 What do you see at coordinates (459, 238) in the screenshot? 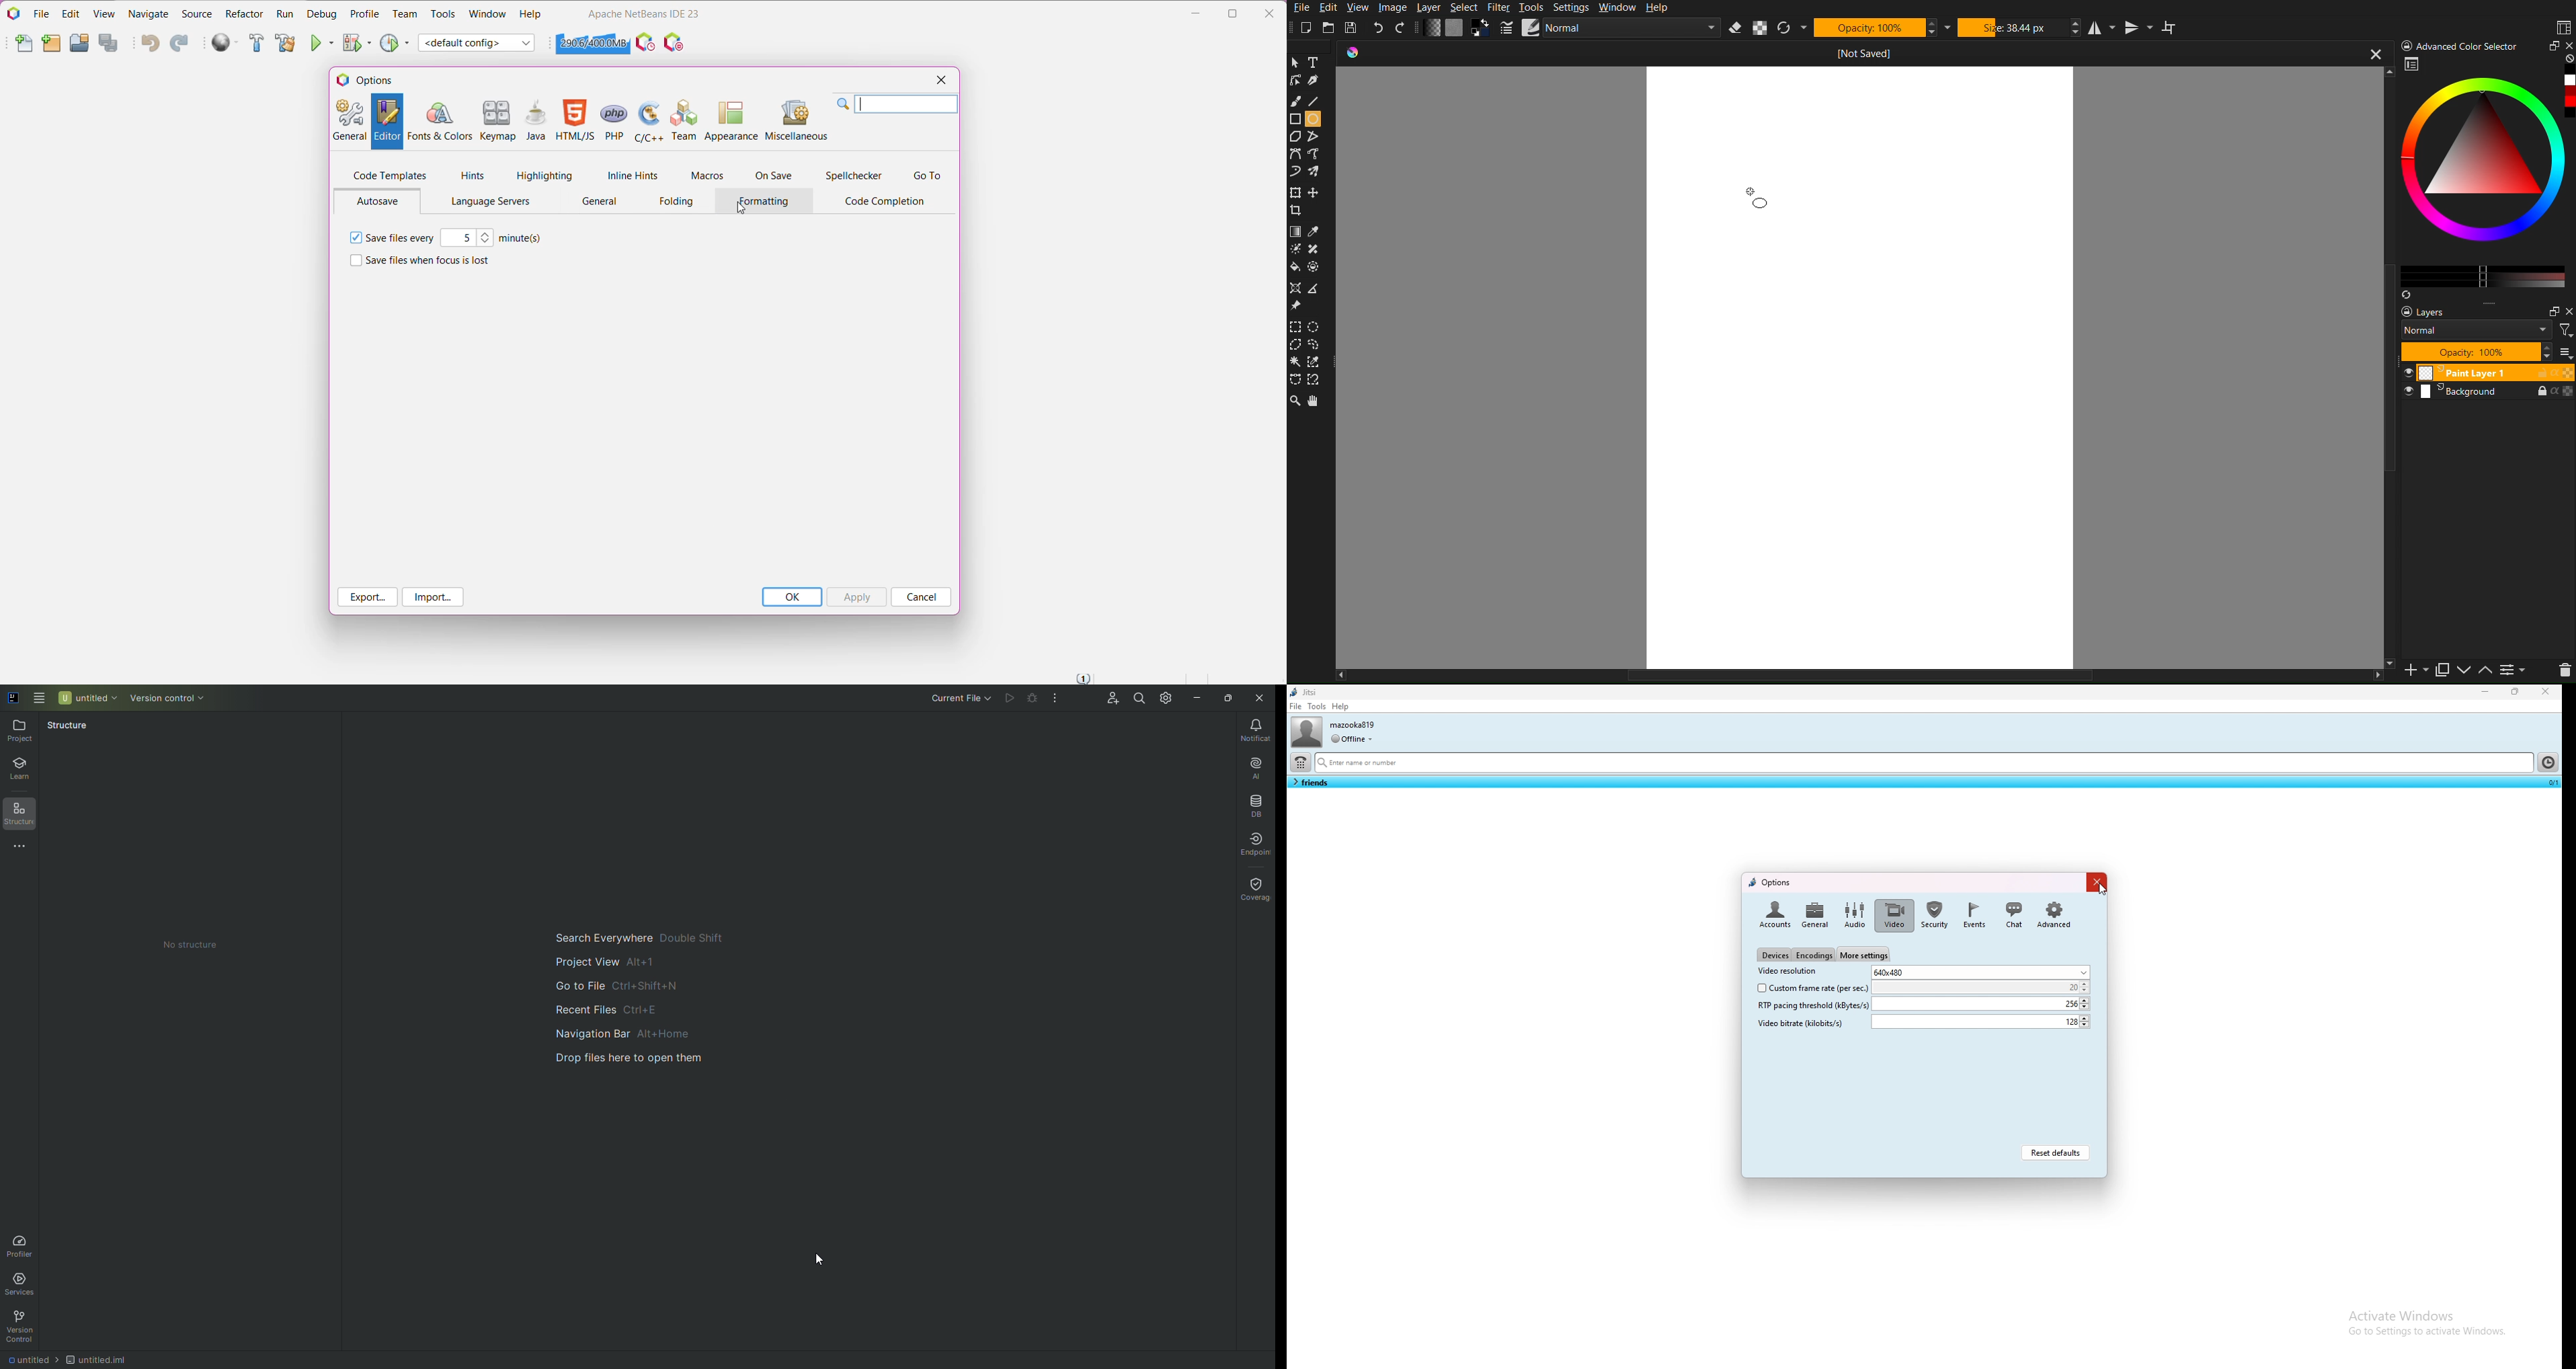
I see `5` at bounding box center [459, 238].